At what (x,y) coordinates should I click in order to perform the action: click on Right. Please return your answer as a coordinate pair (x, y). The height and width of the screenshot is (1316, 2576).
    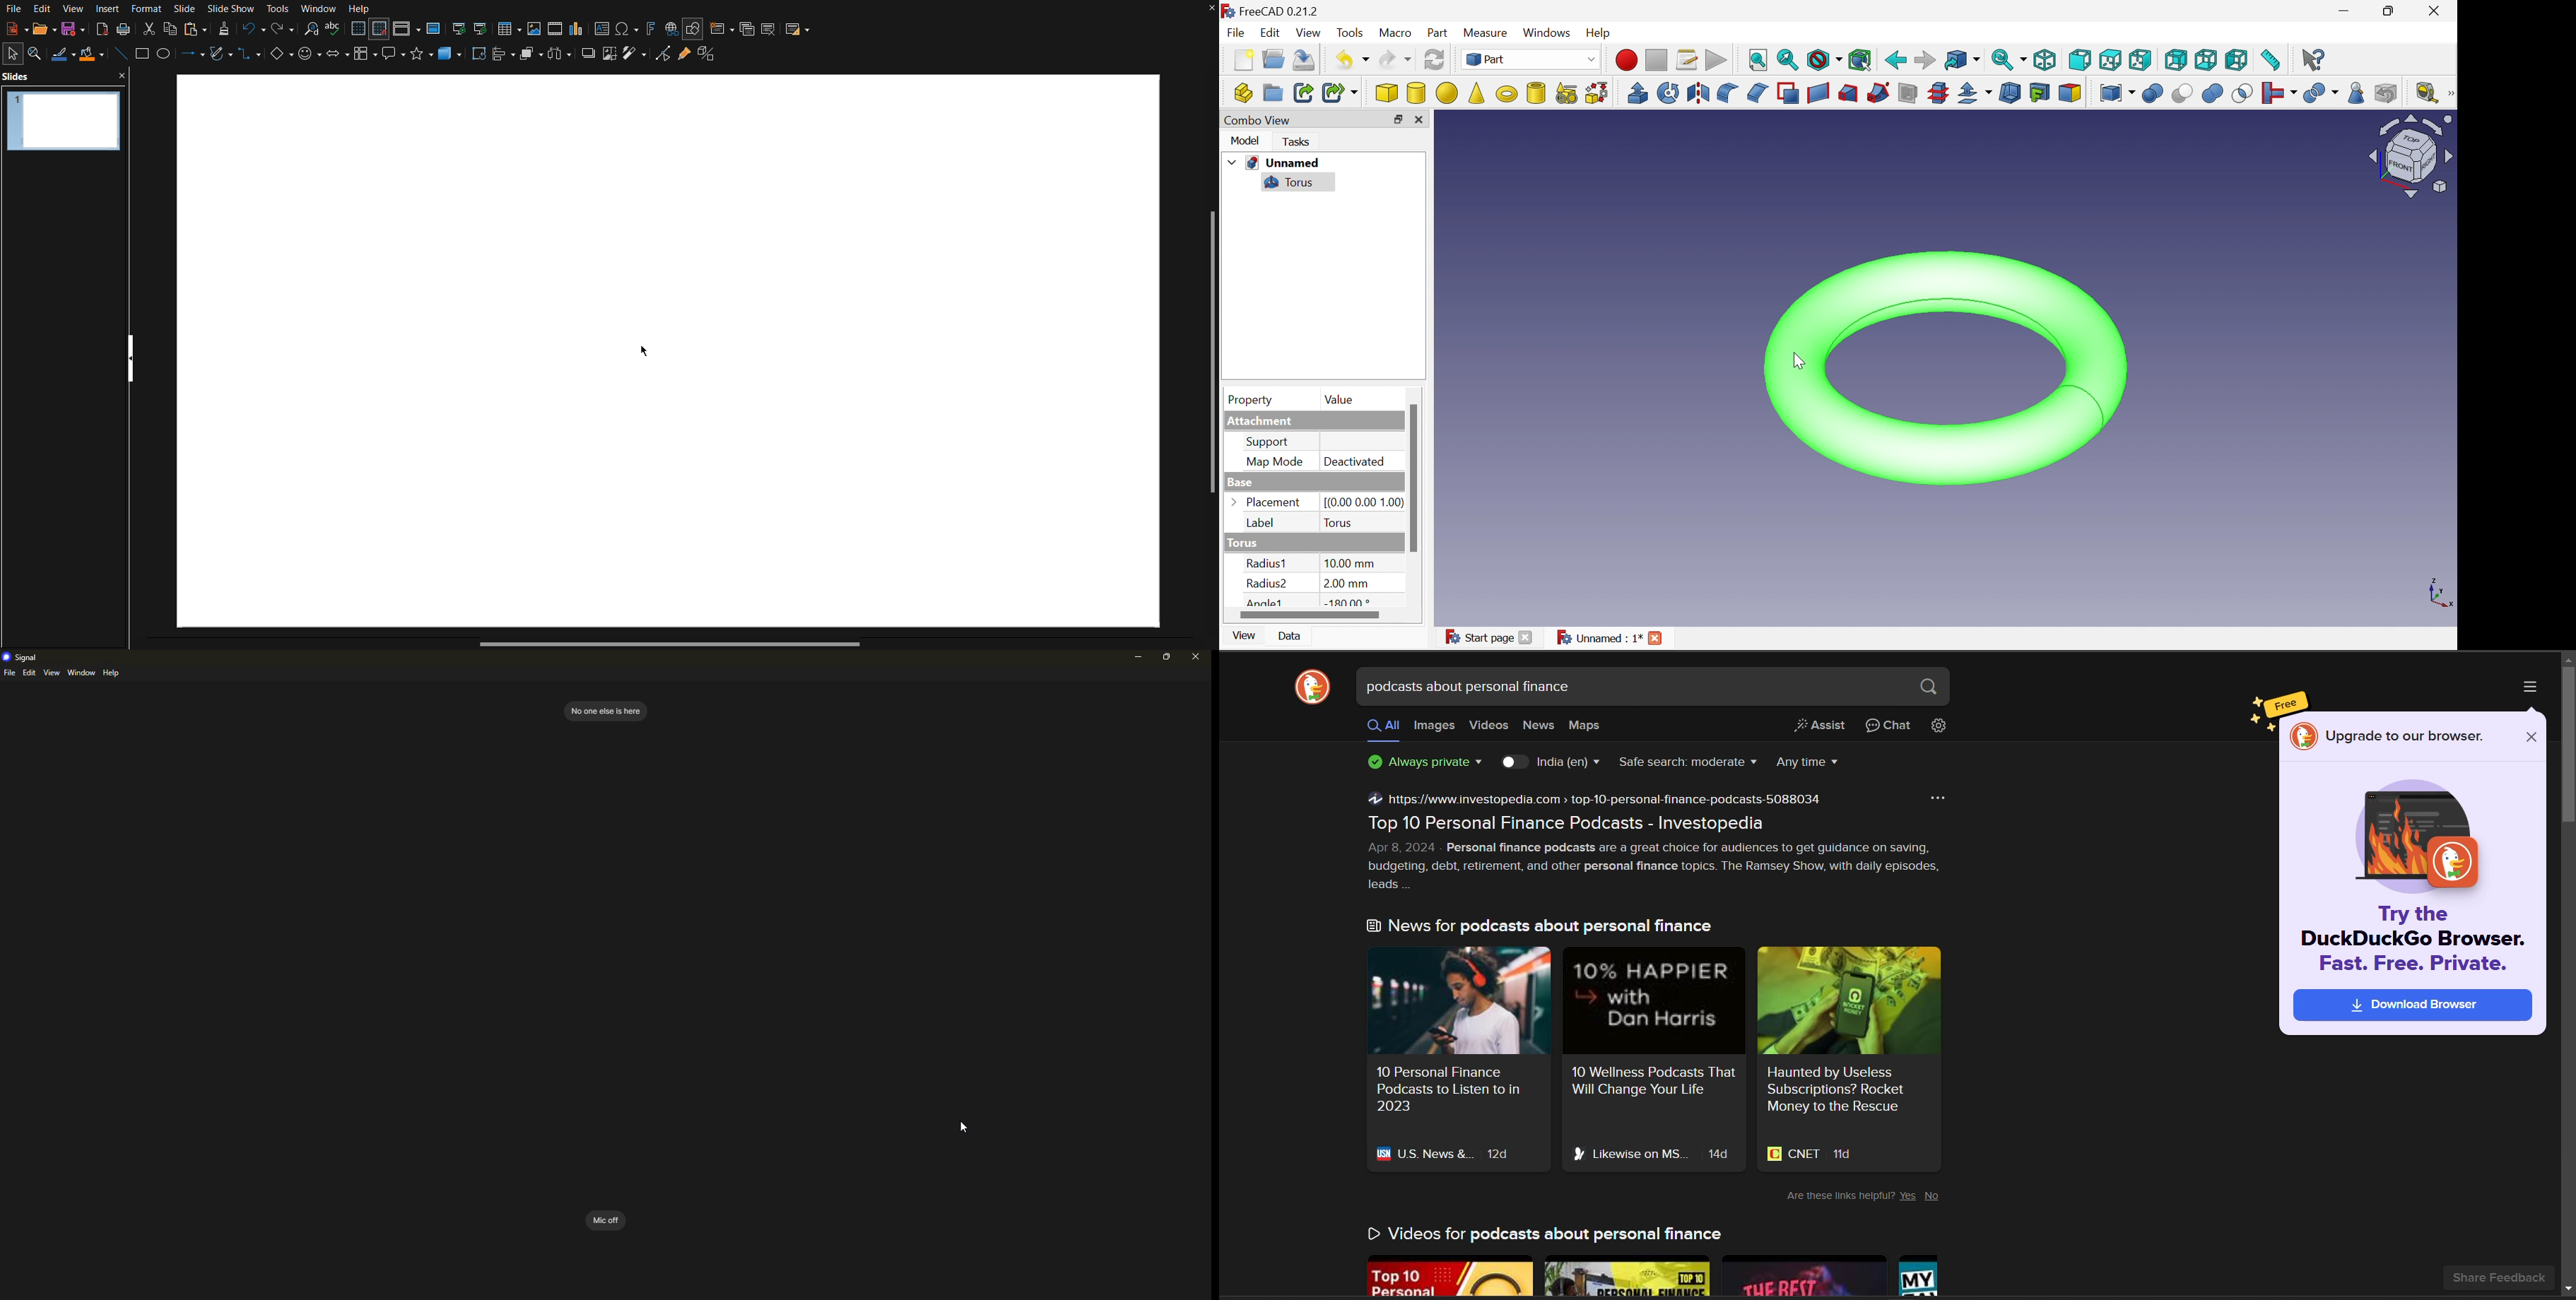
    Looking at the image, I should click on (2140, 59).